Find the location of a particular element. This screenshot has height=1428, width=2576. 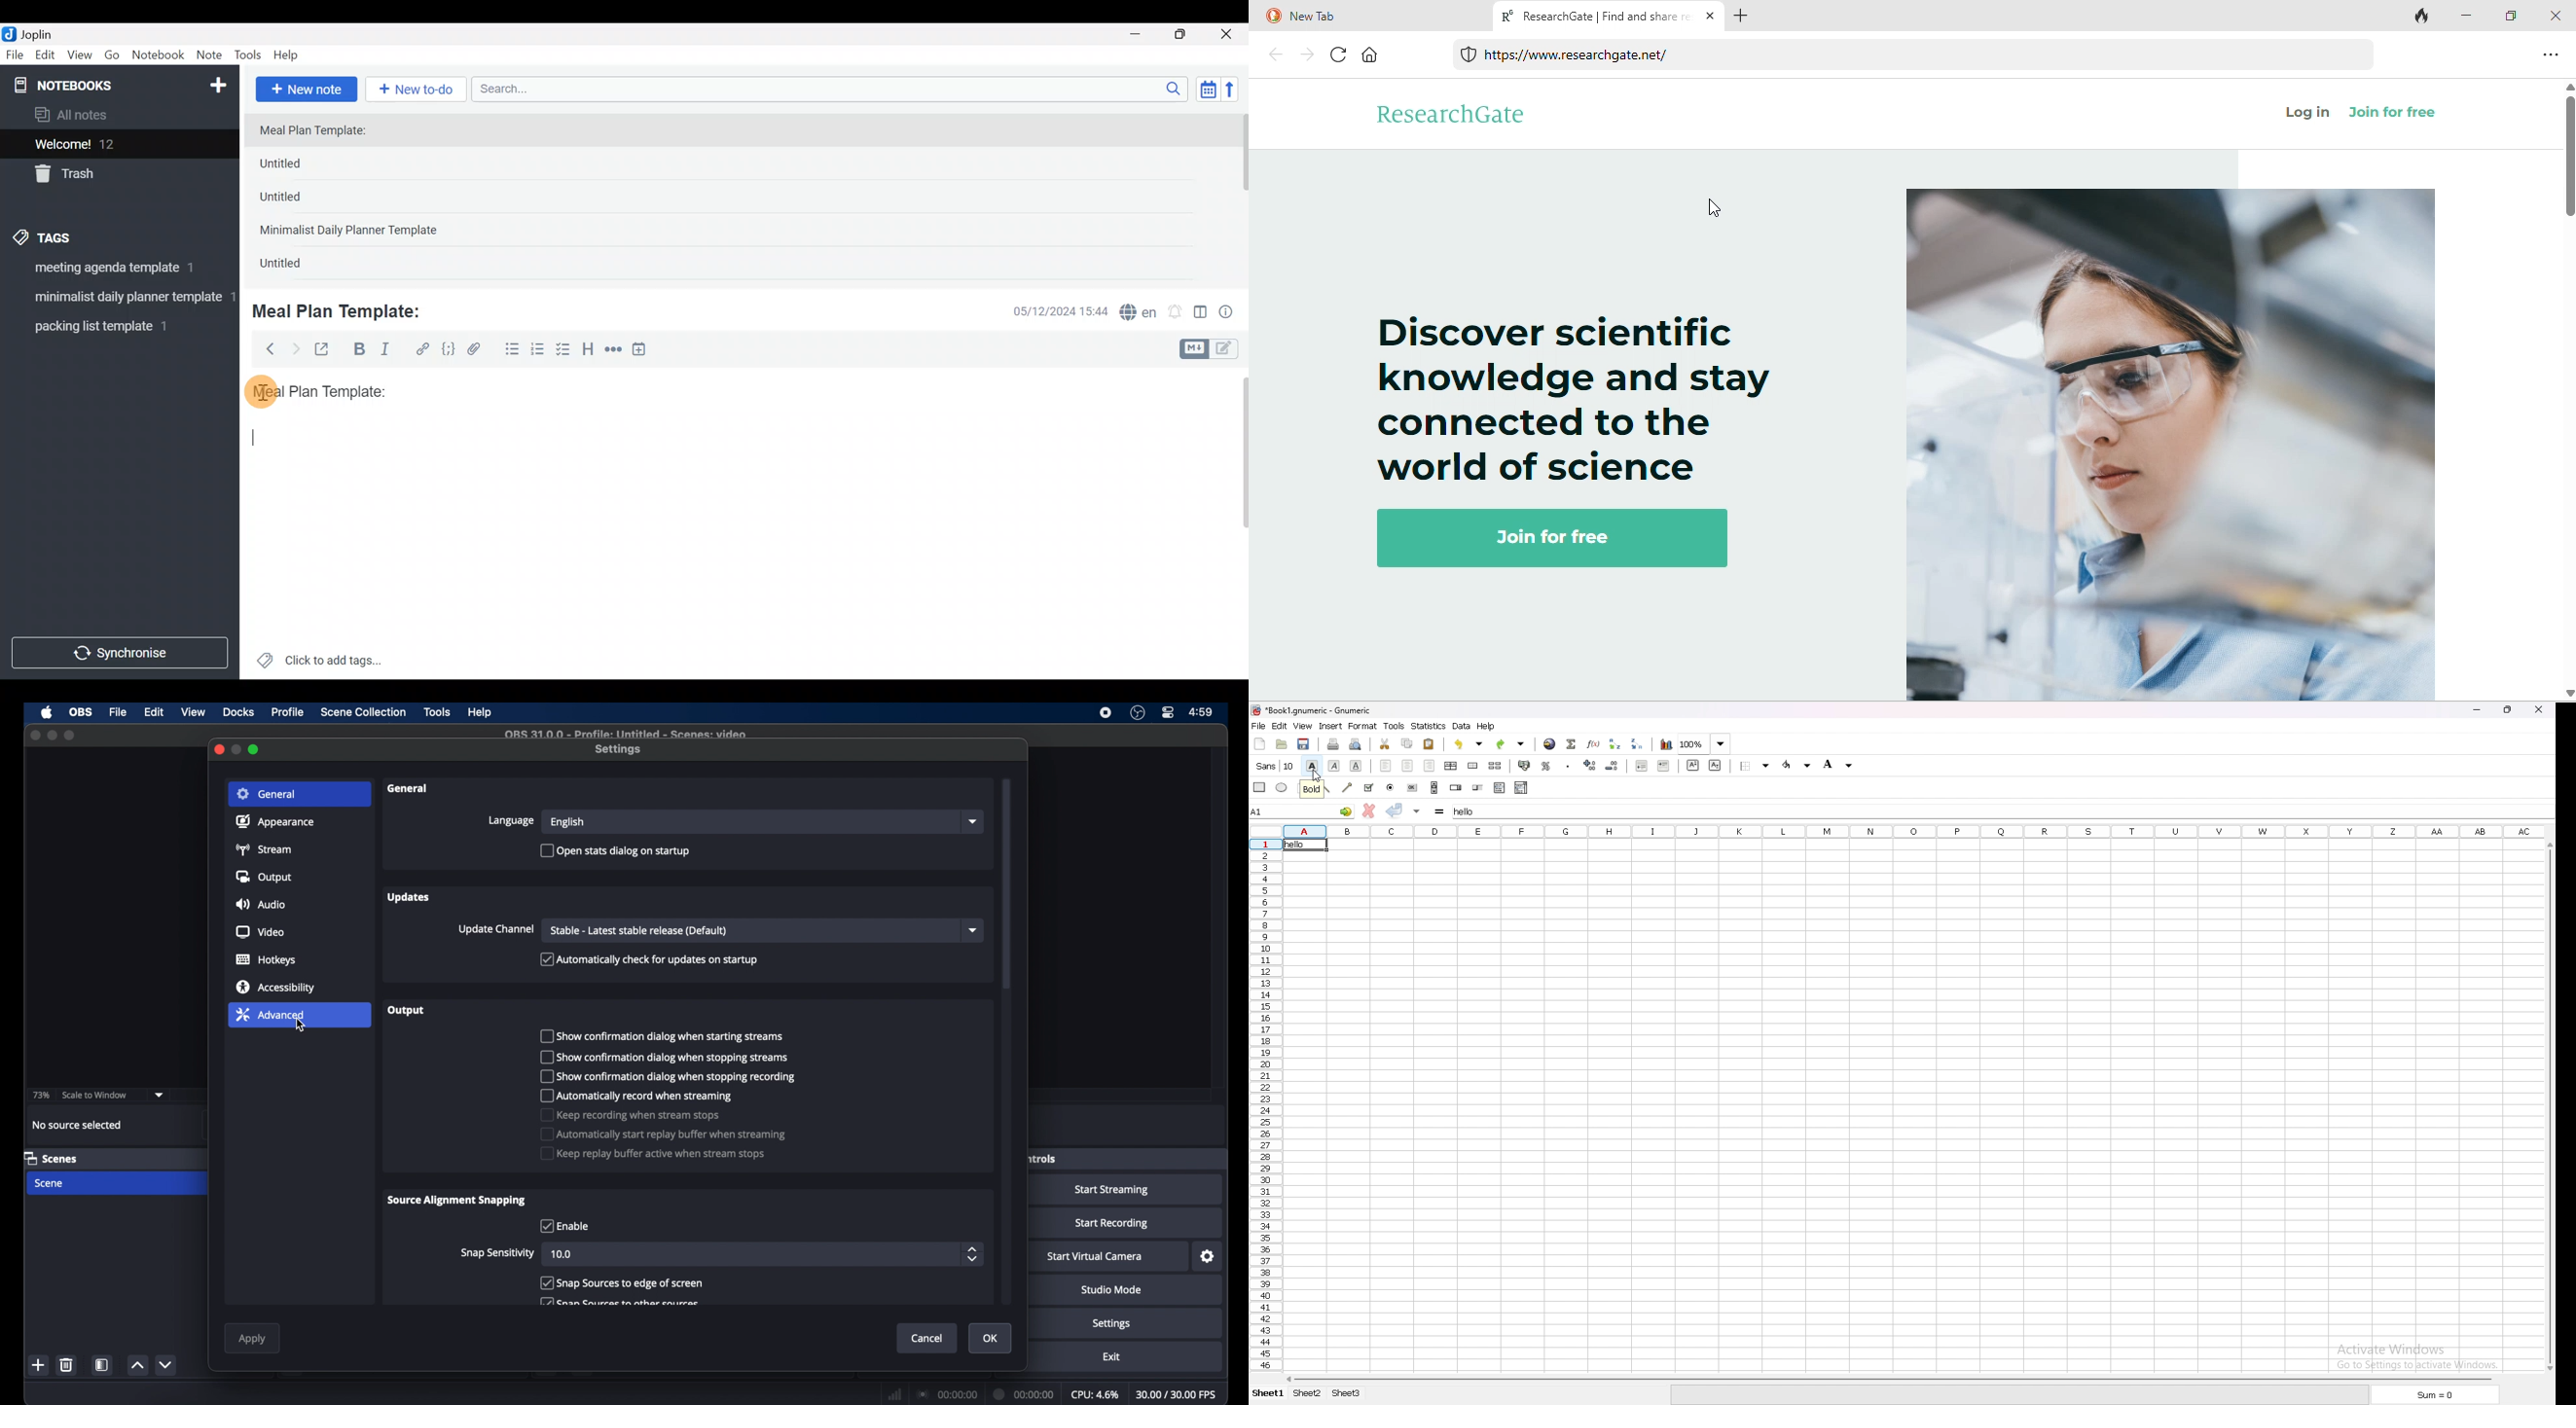

sort ascending is located at coordinates (1614, 744).